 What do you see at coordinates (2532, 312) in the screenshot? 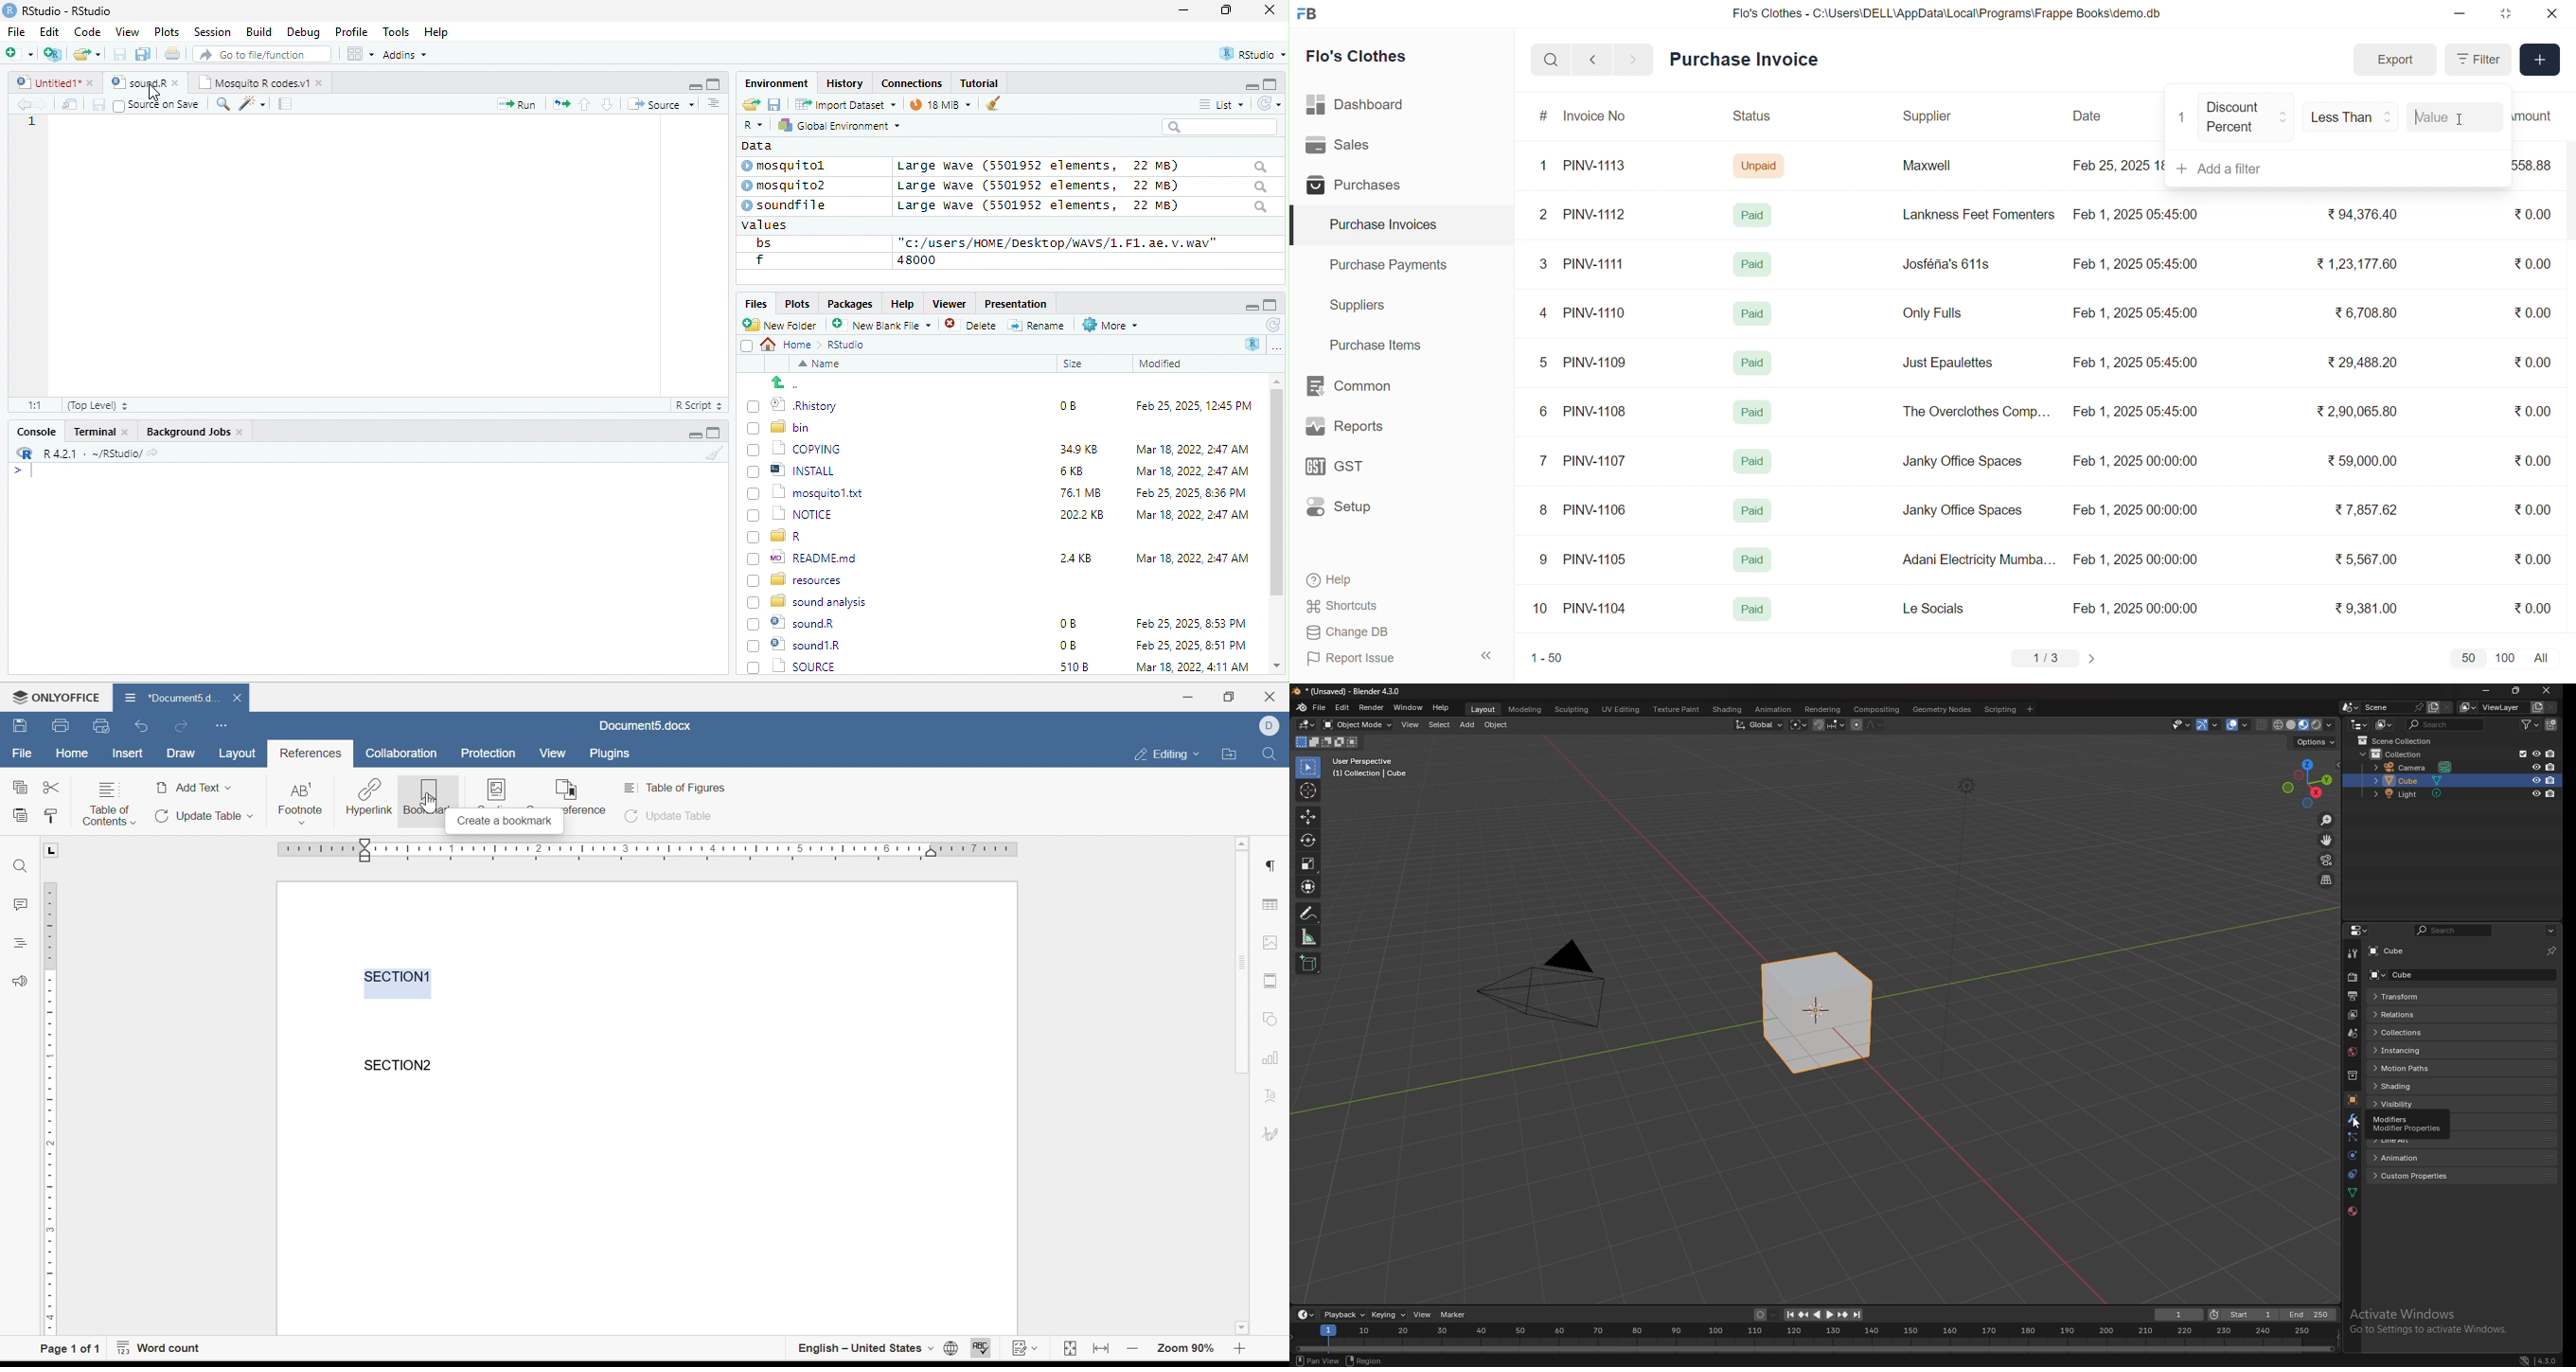
I see `₹0.00` at bounding box center [2532, 312].